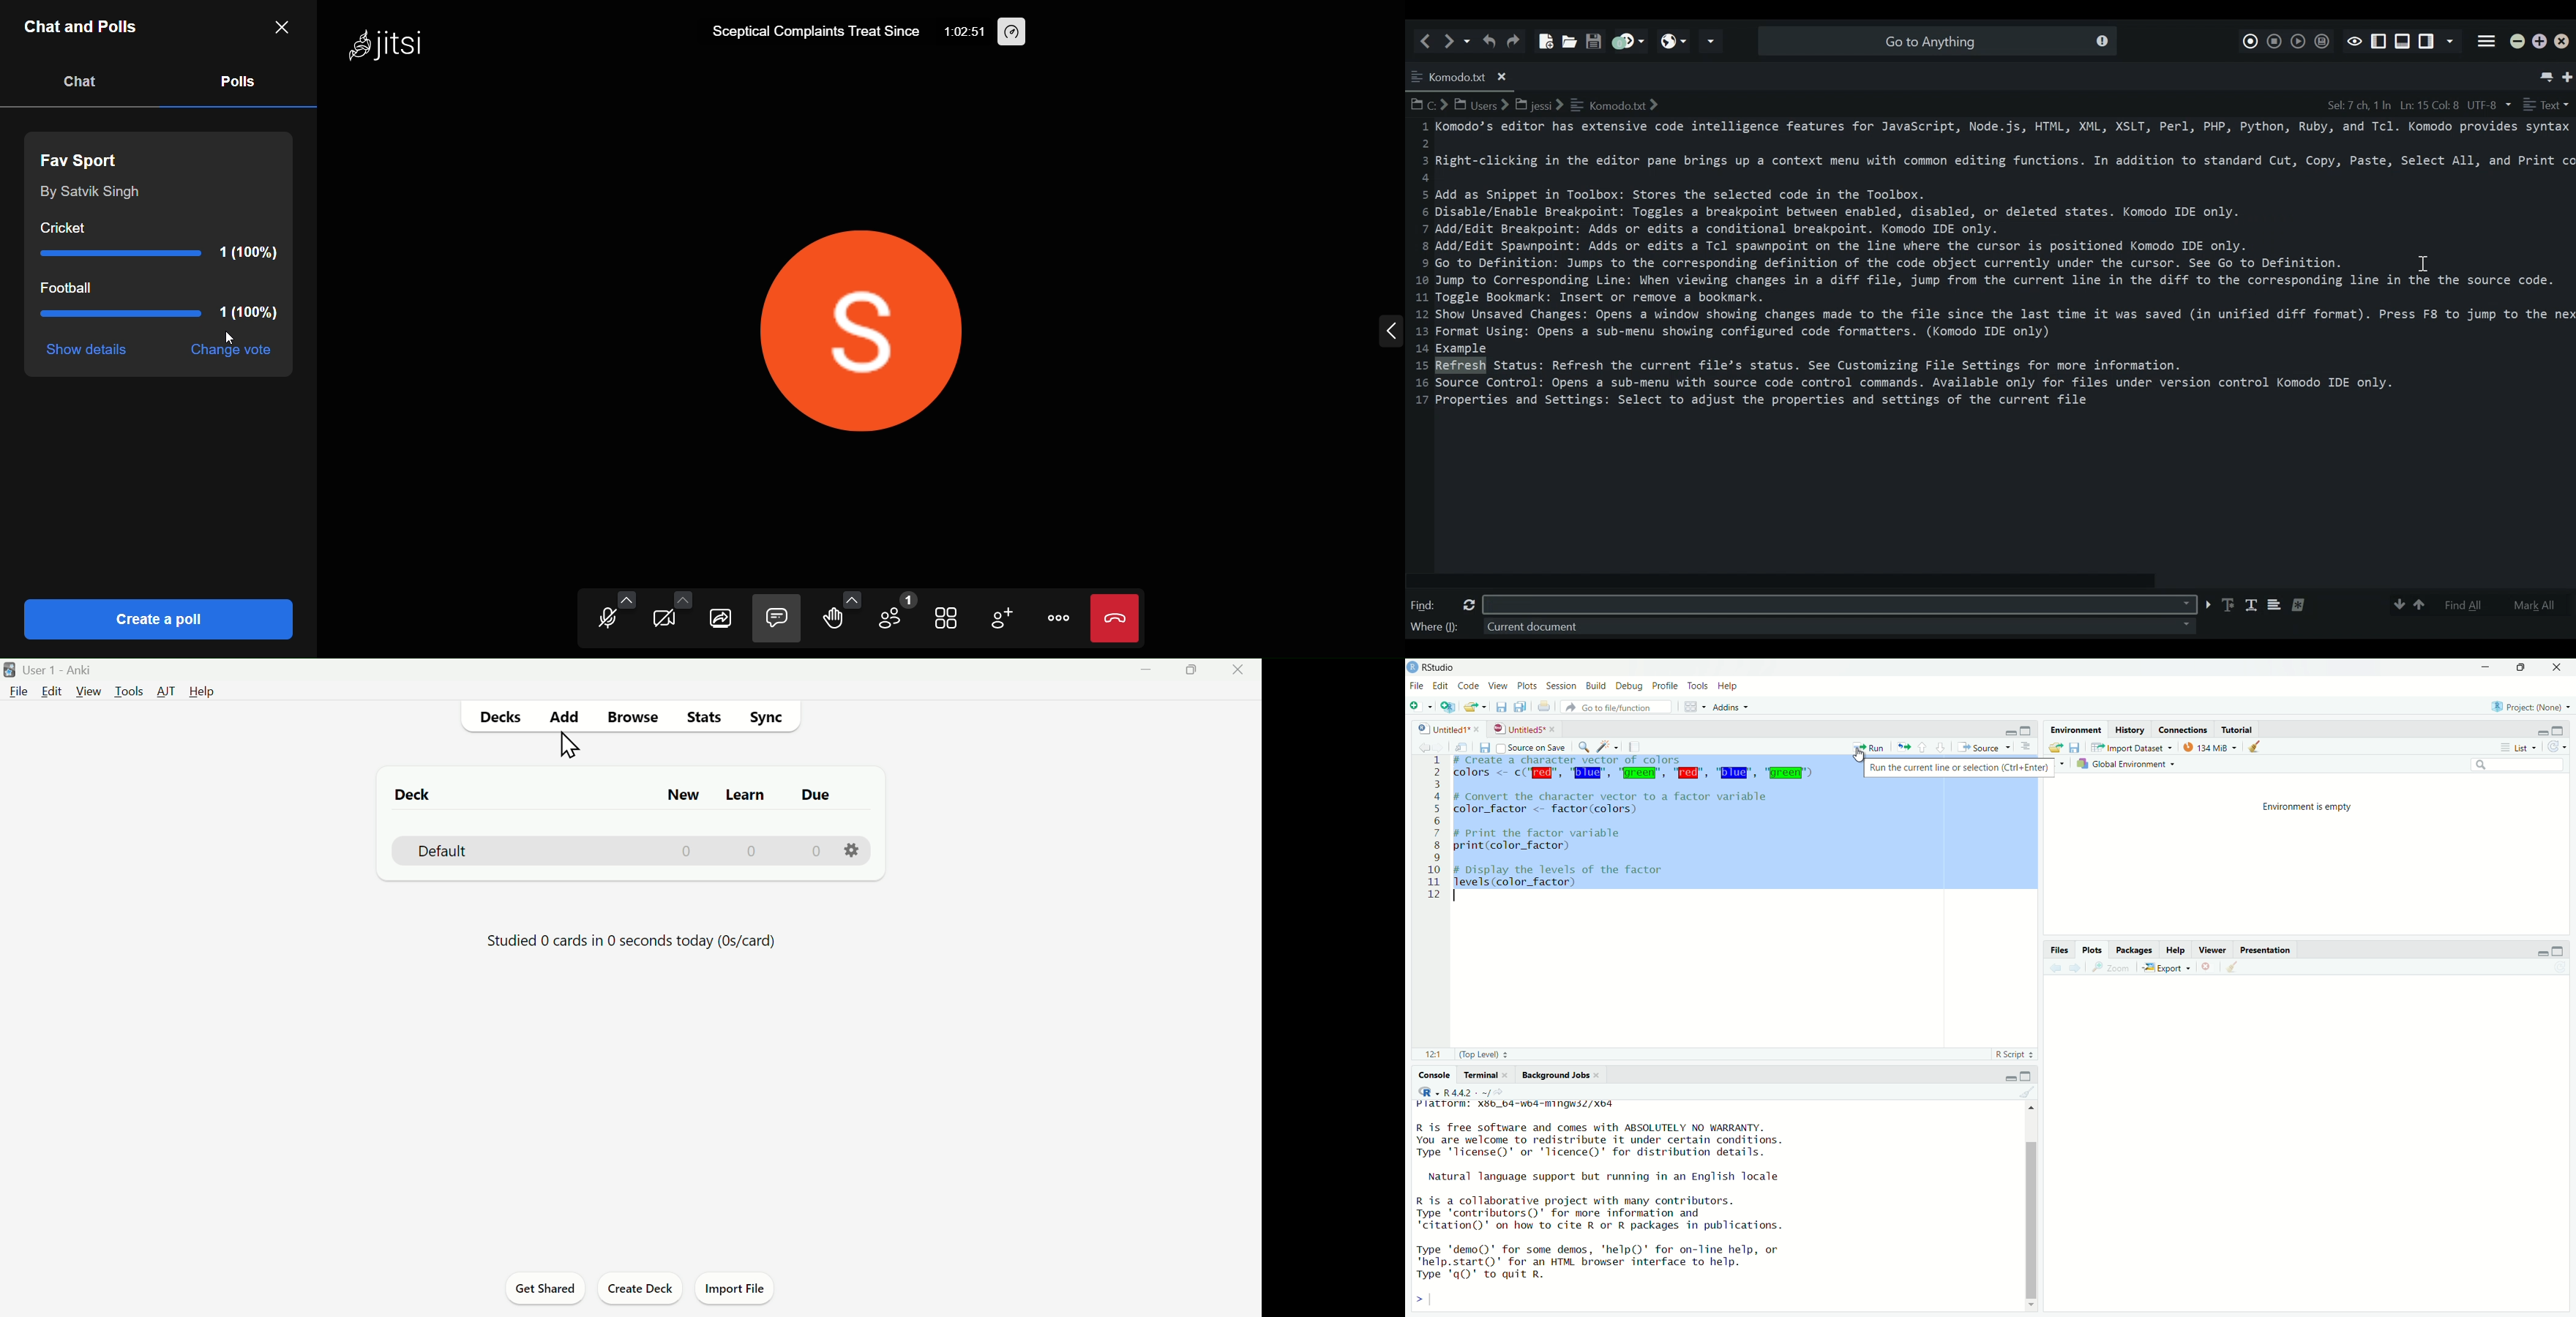  I want to click on search field, so click(2521, 766).